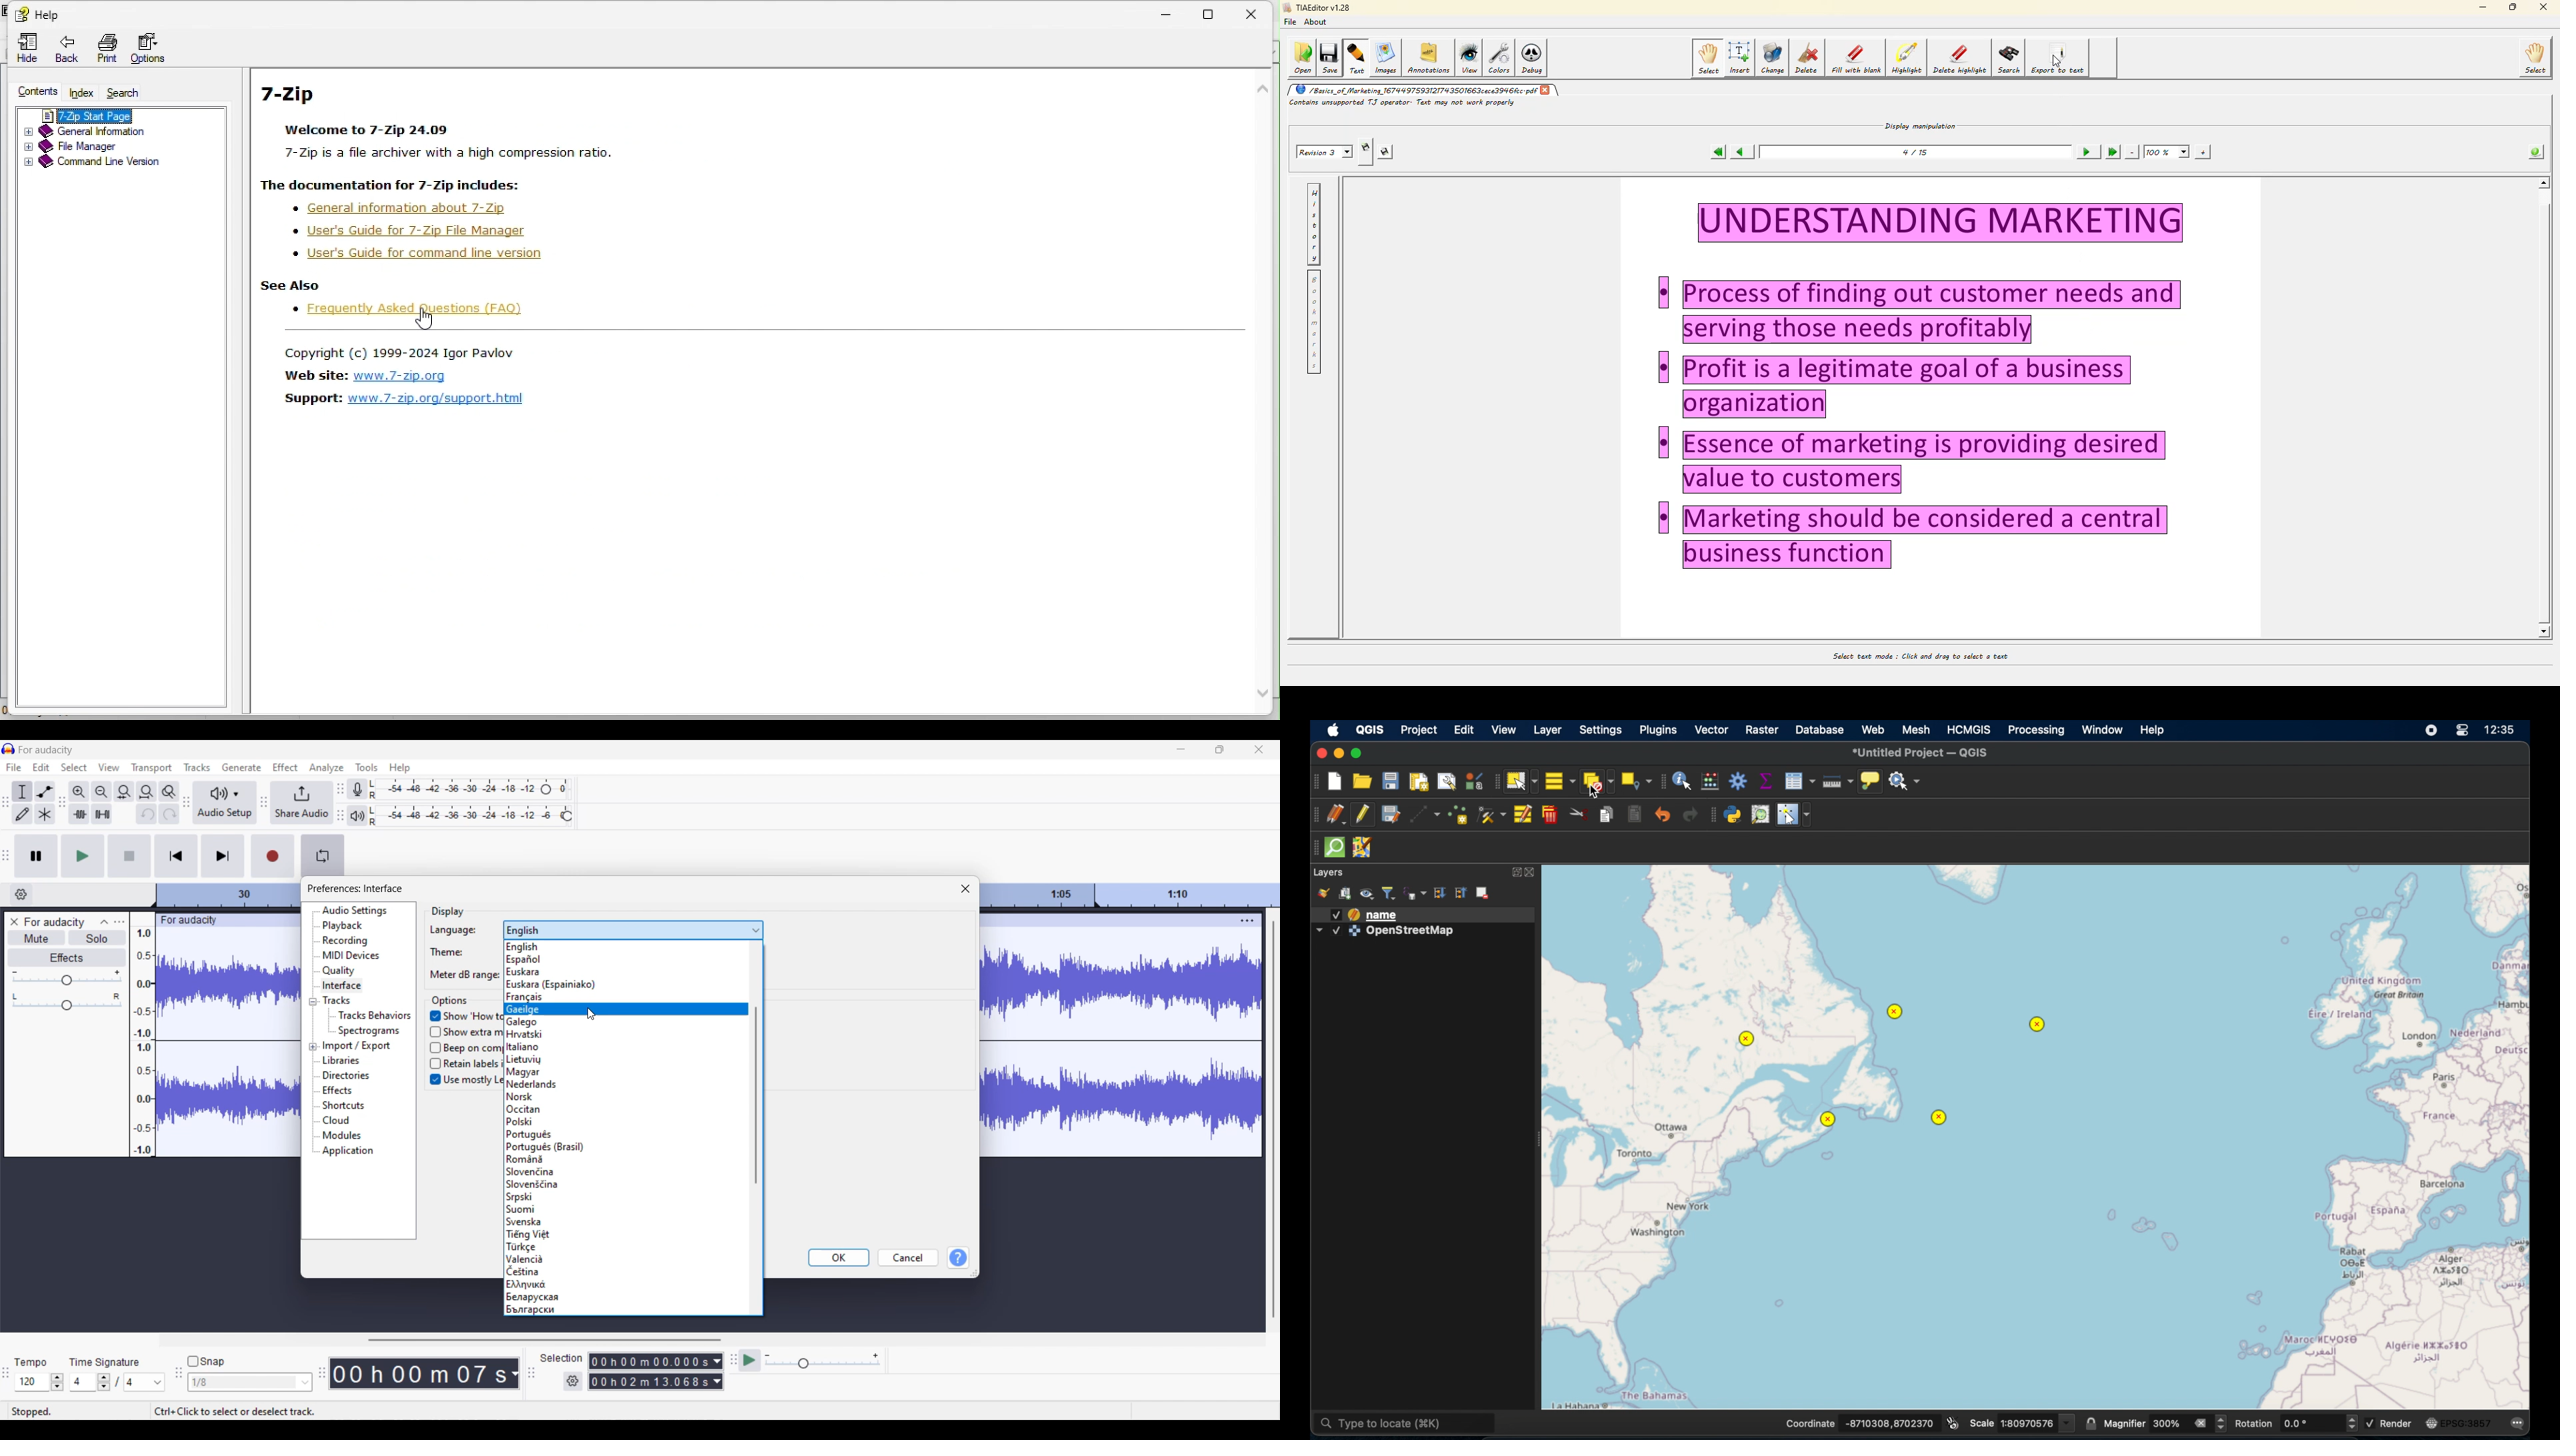  What do you see at coordinates (67, 958) in the screenshot?
I see `Effects` at bounding box center [67, 958].